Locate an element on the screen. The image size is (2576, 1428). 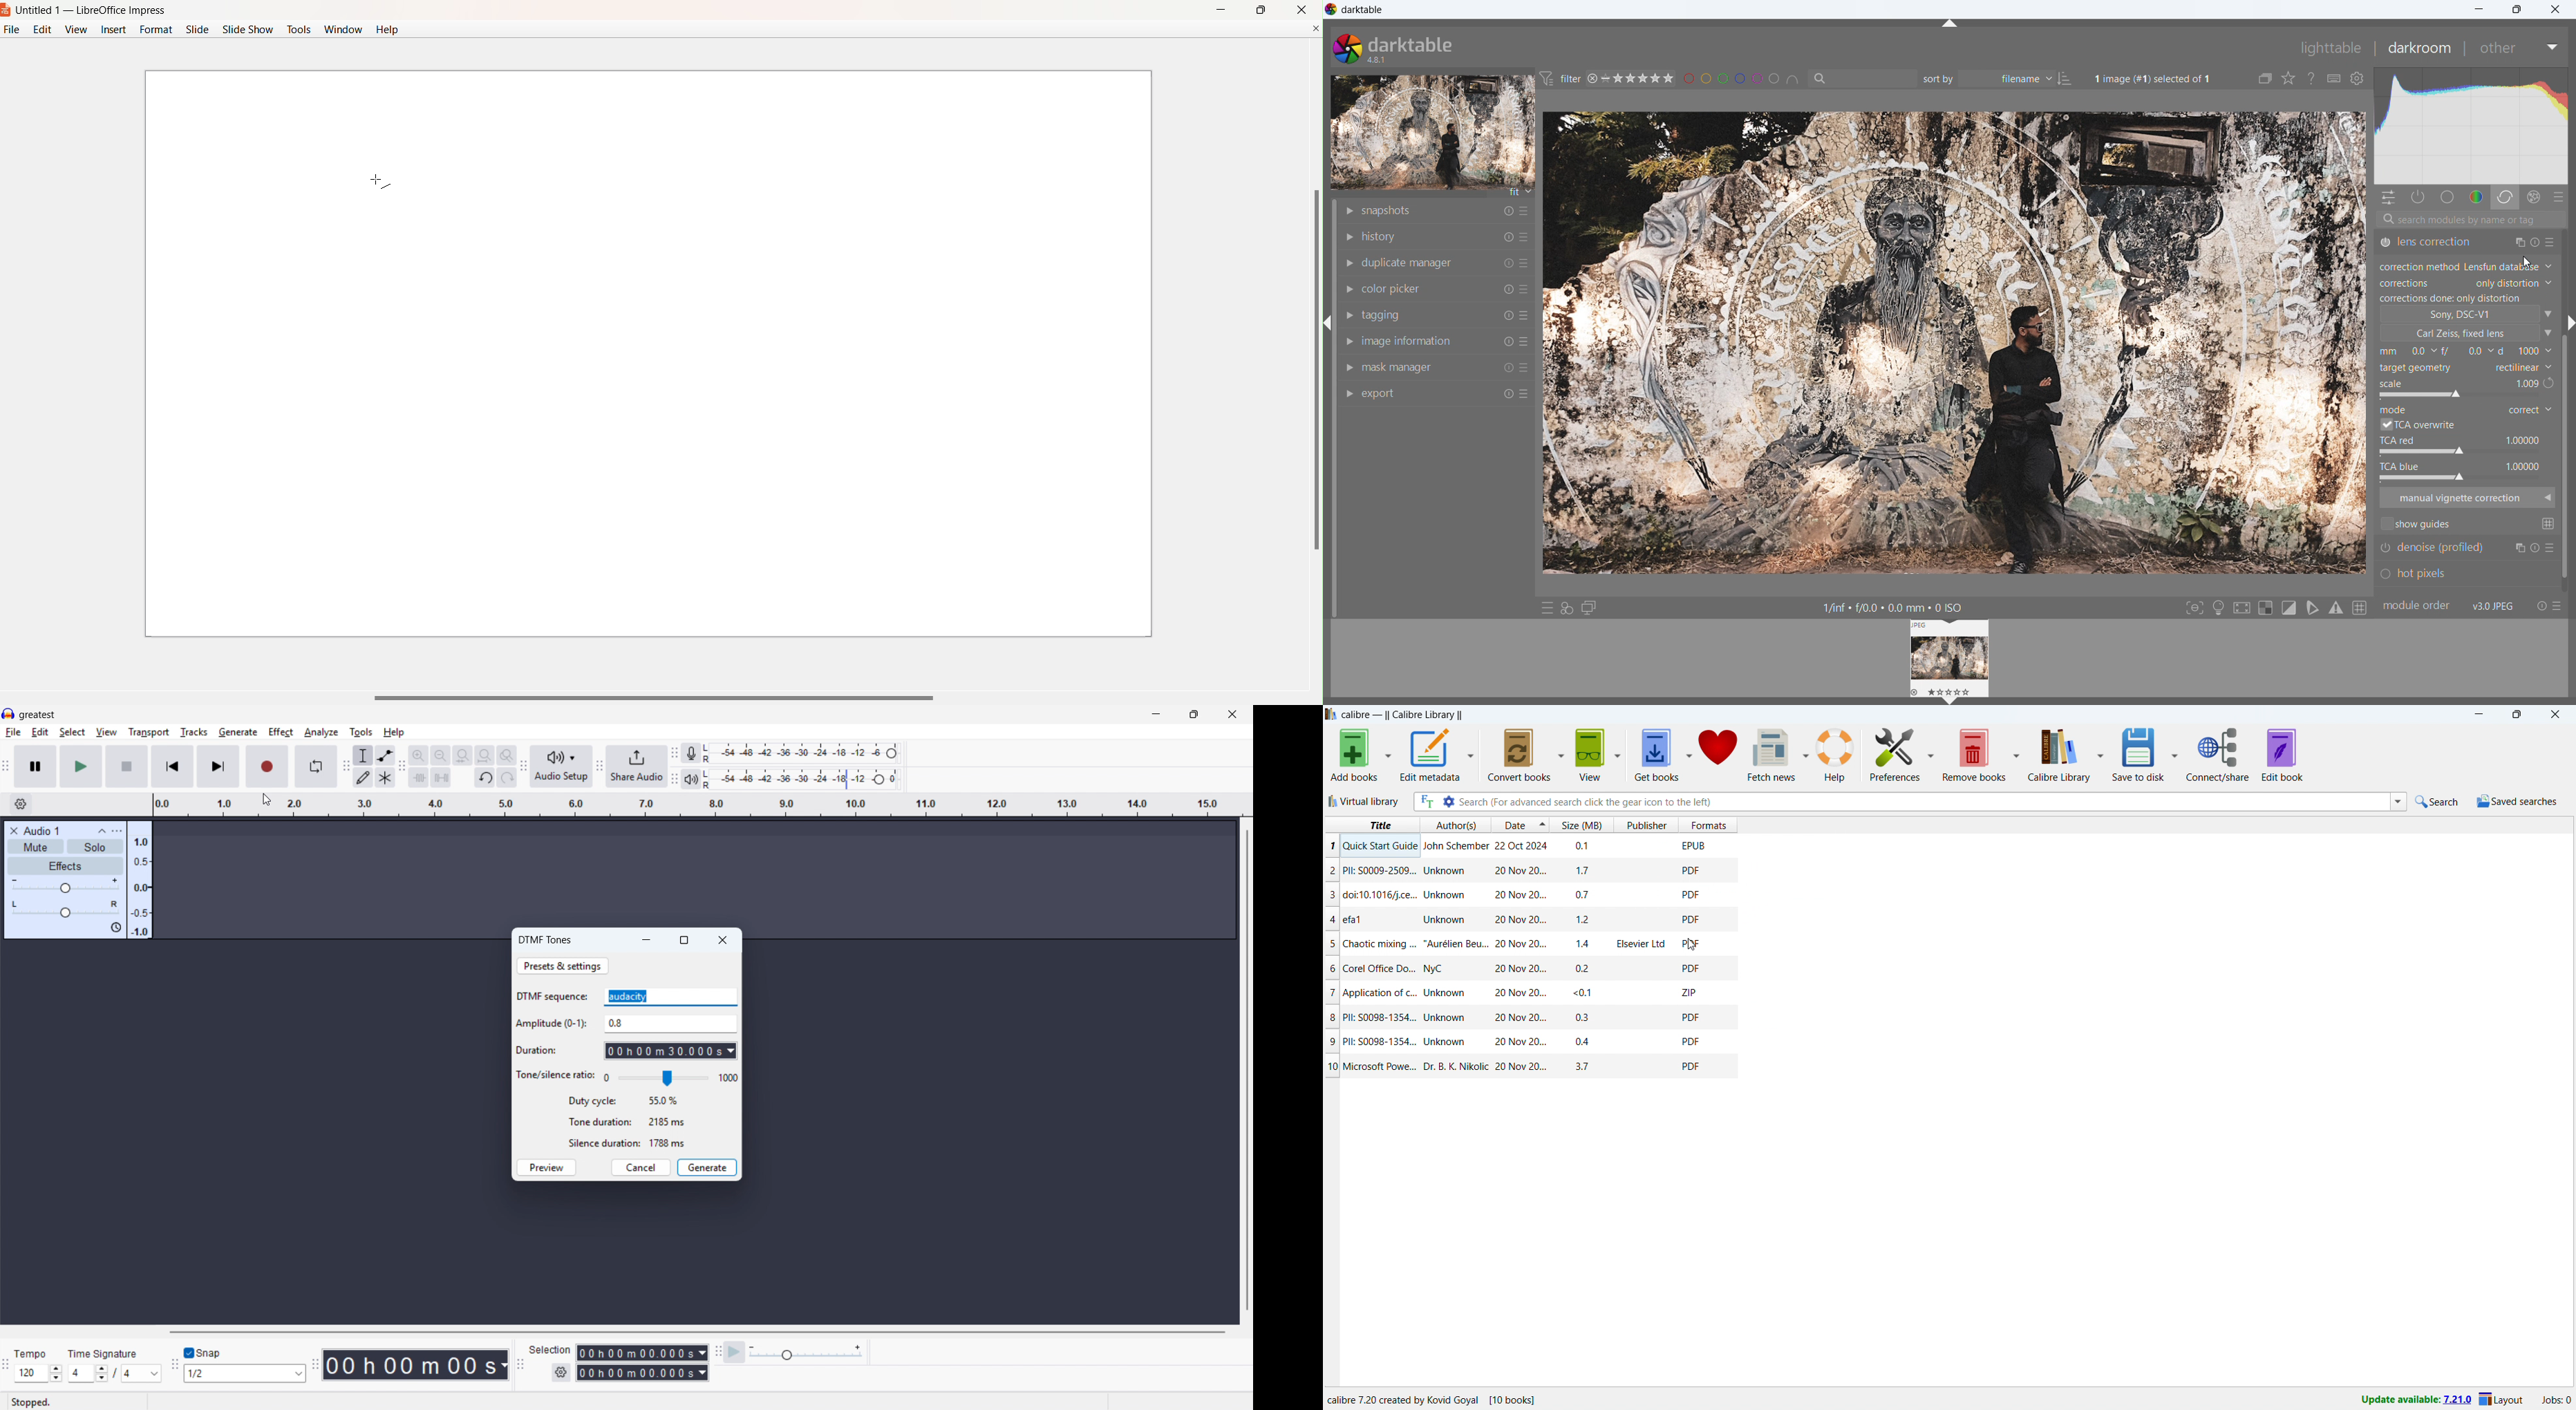
minimize is located at coordinates (2480, 9).